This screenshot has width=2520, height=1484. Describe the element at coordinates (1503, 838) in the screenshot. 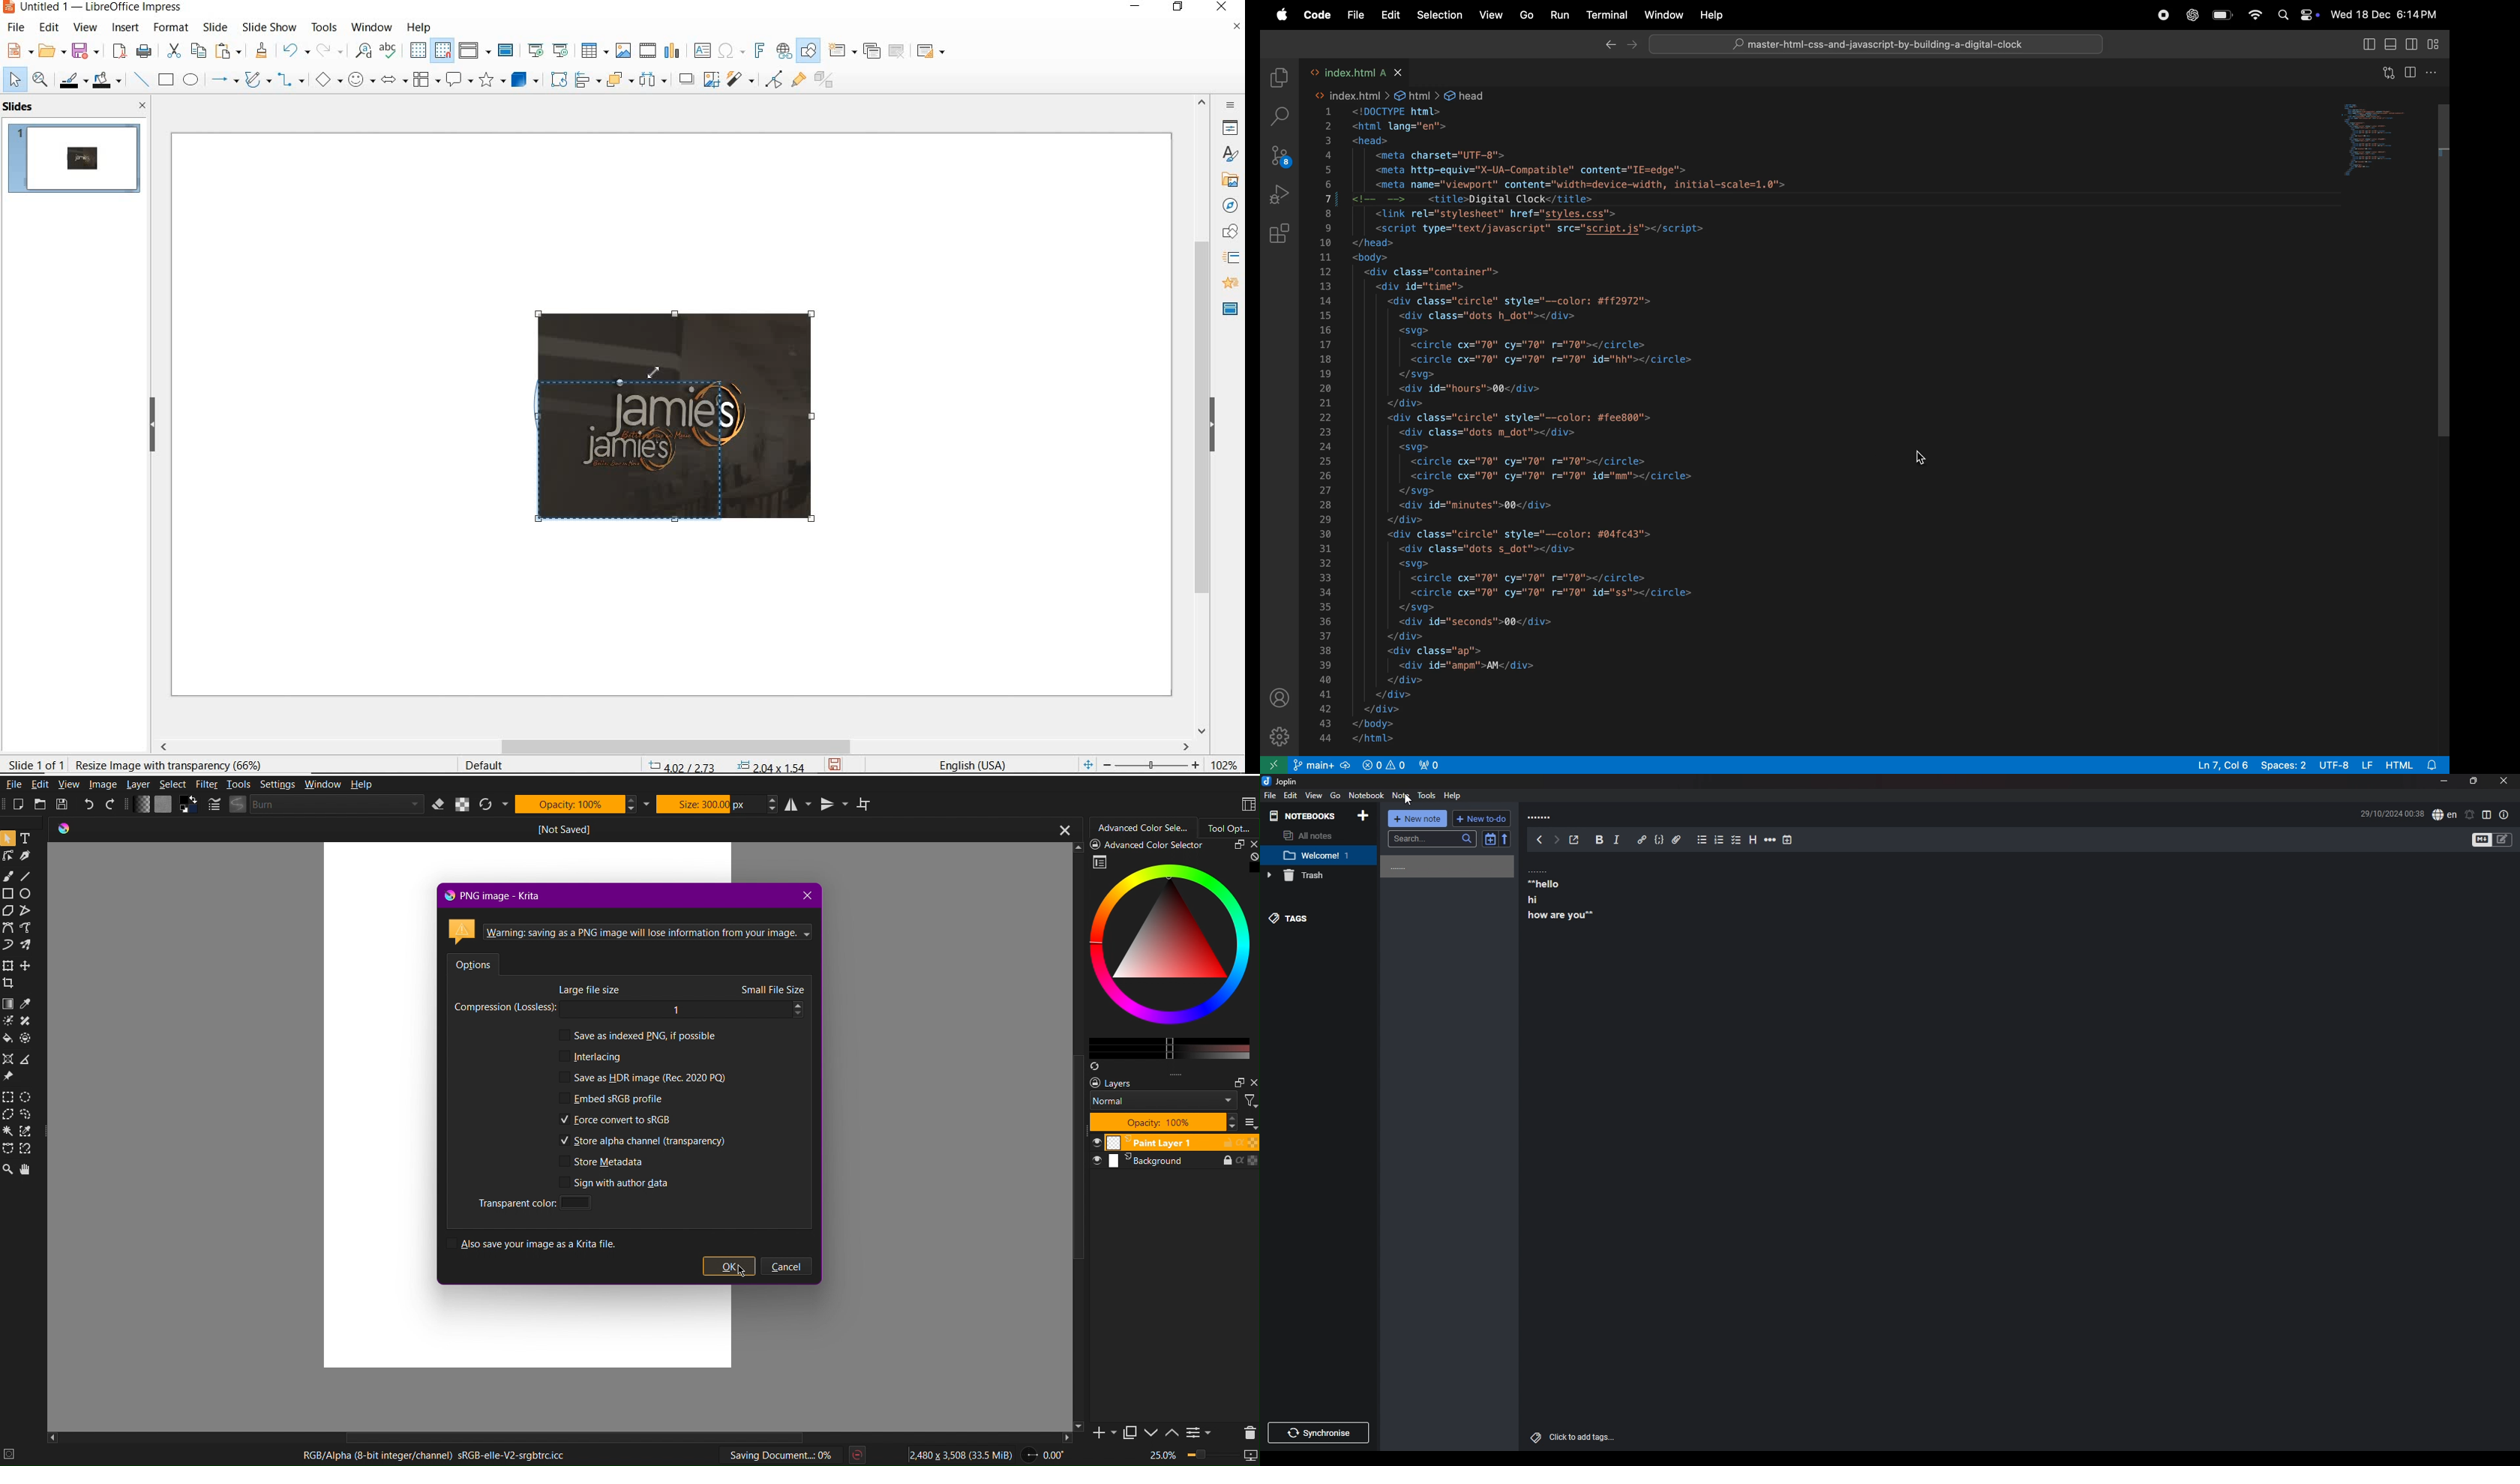

I see `reverse sort order` at that location.